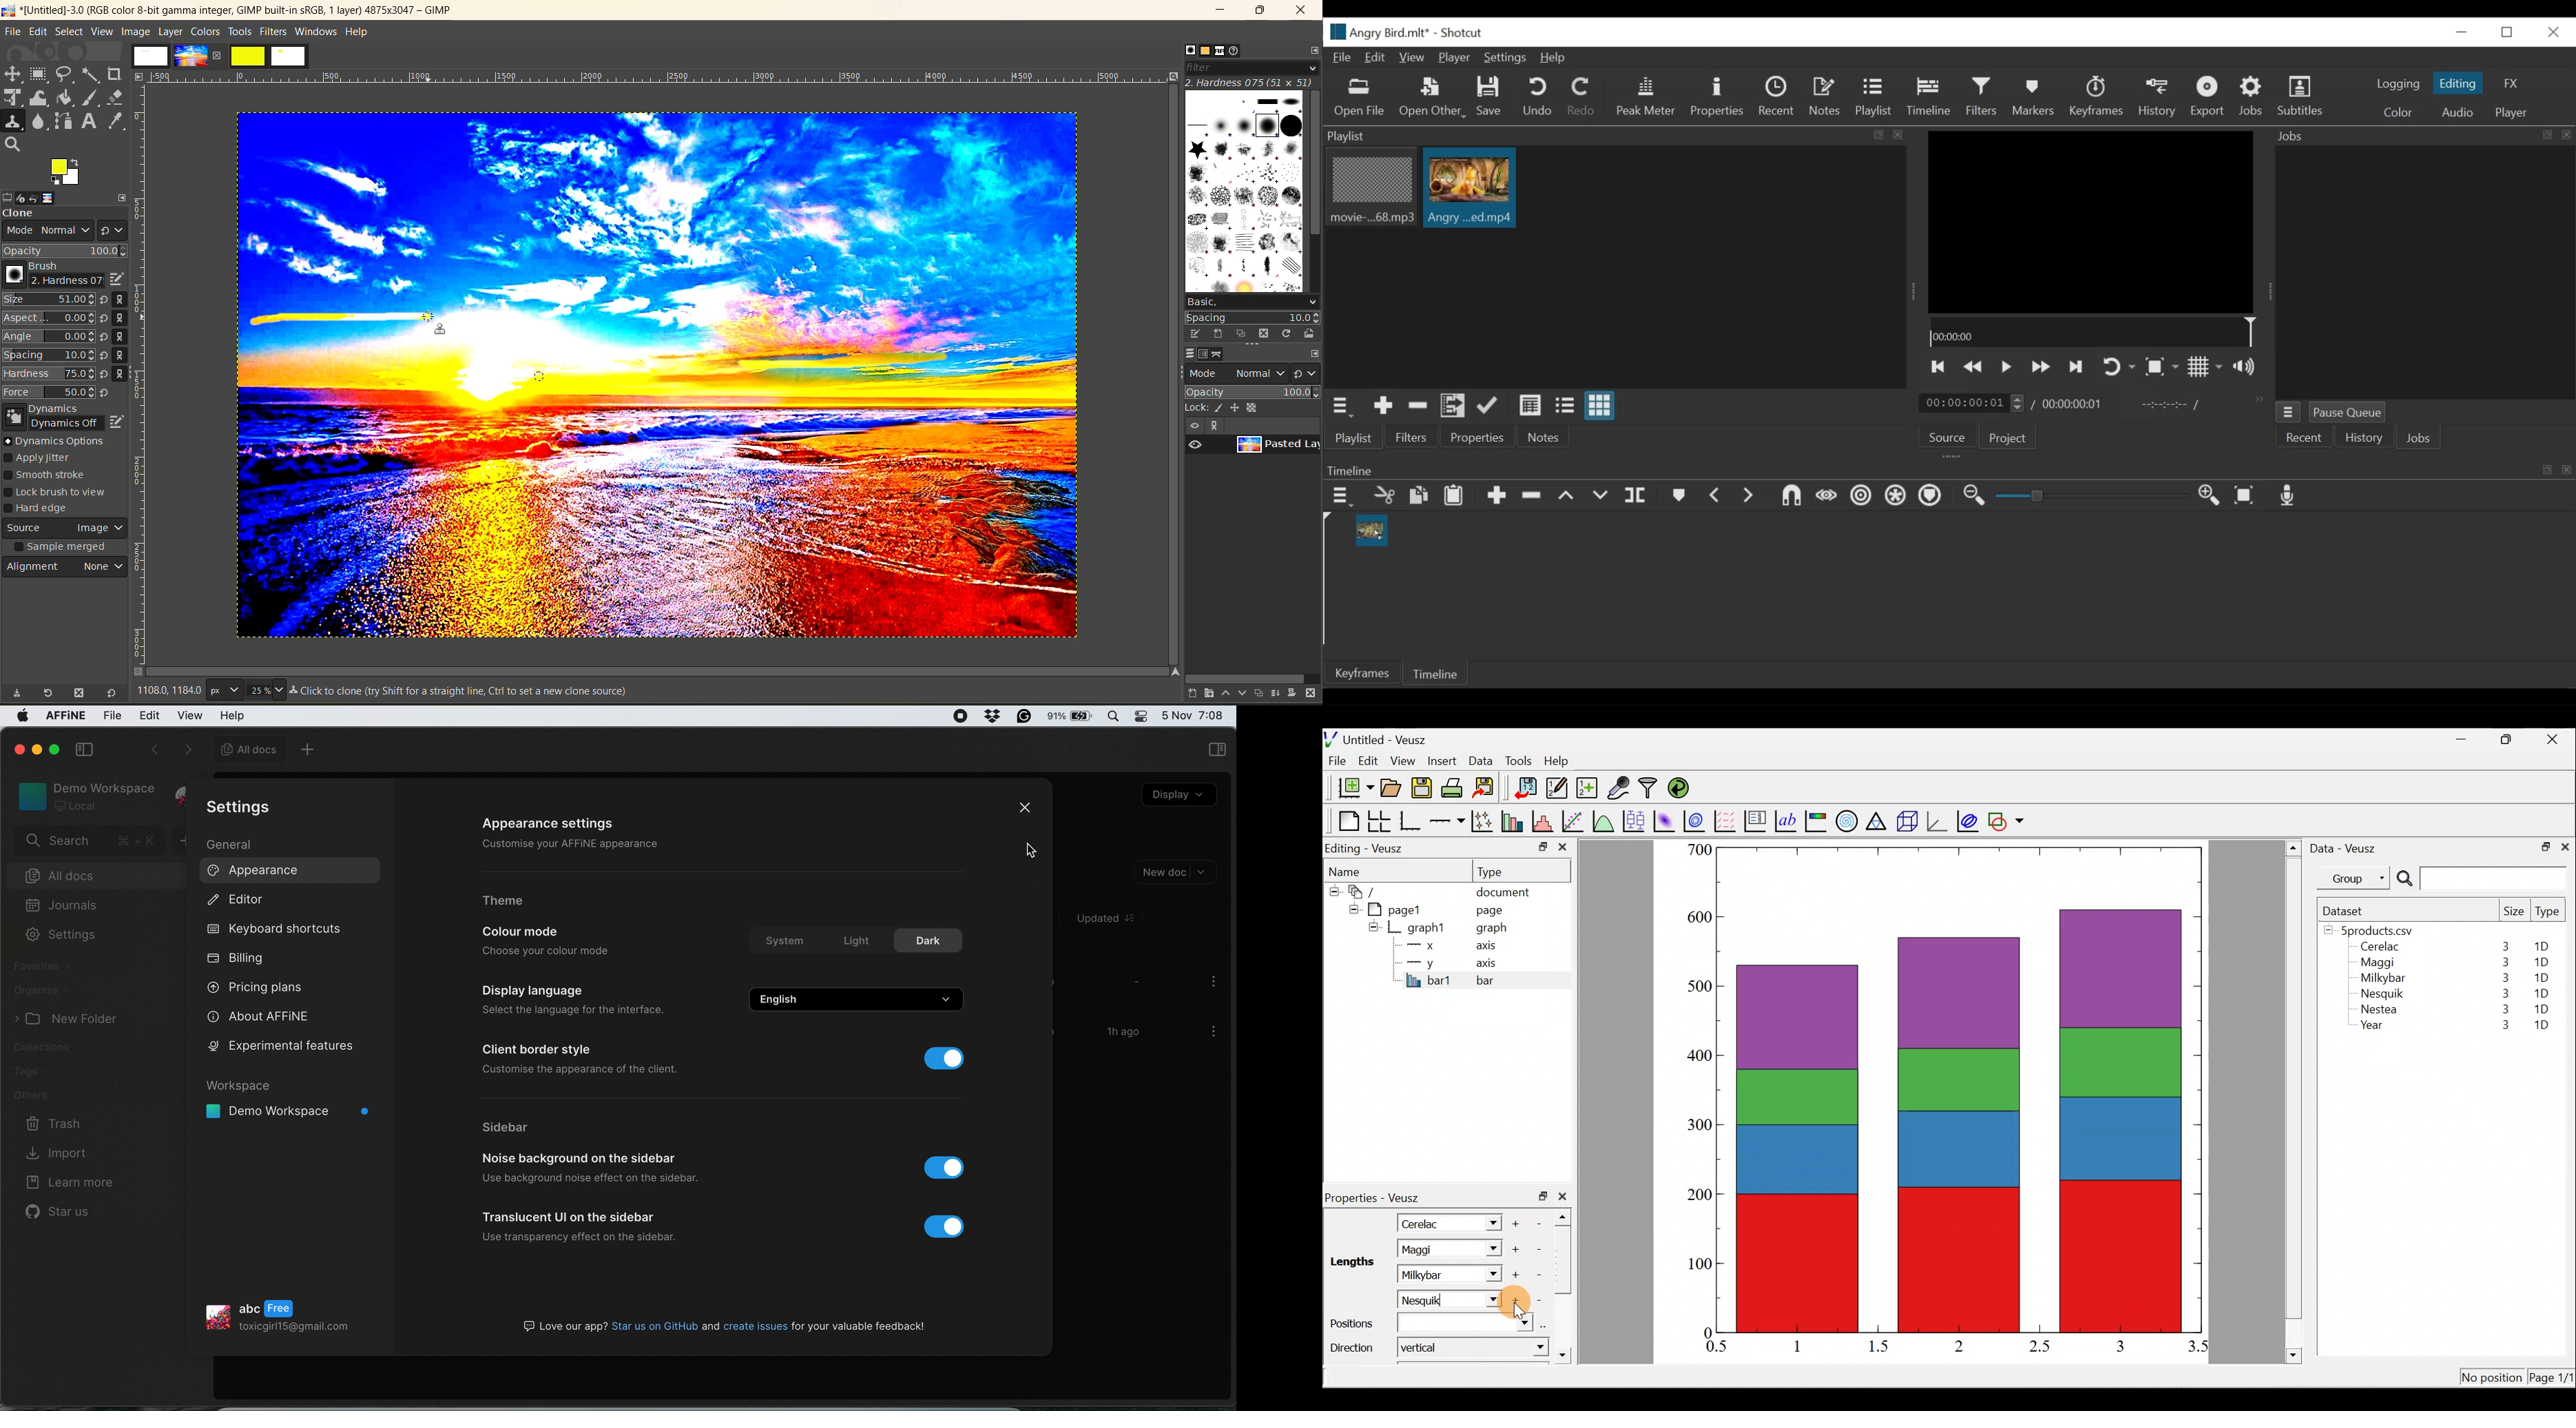  I want to click on Toggle Zoom, so click(2162, 367).